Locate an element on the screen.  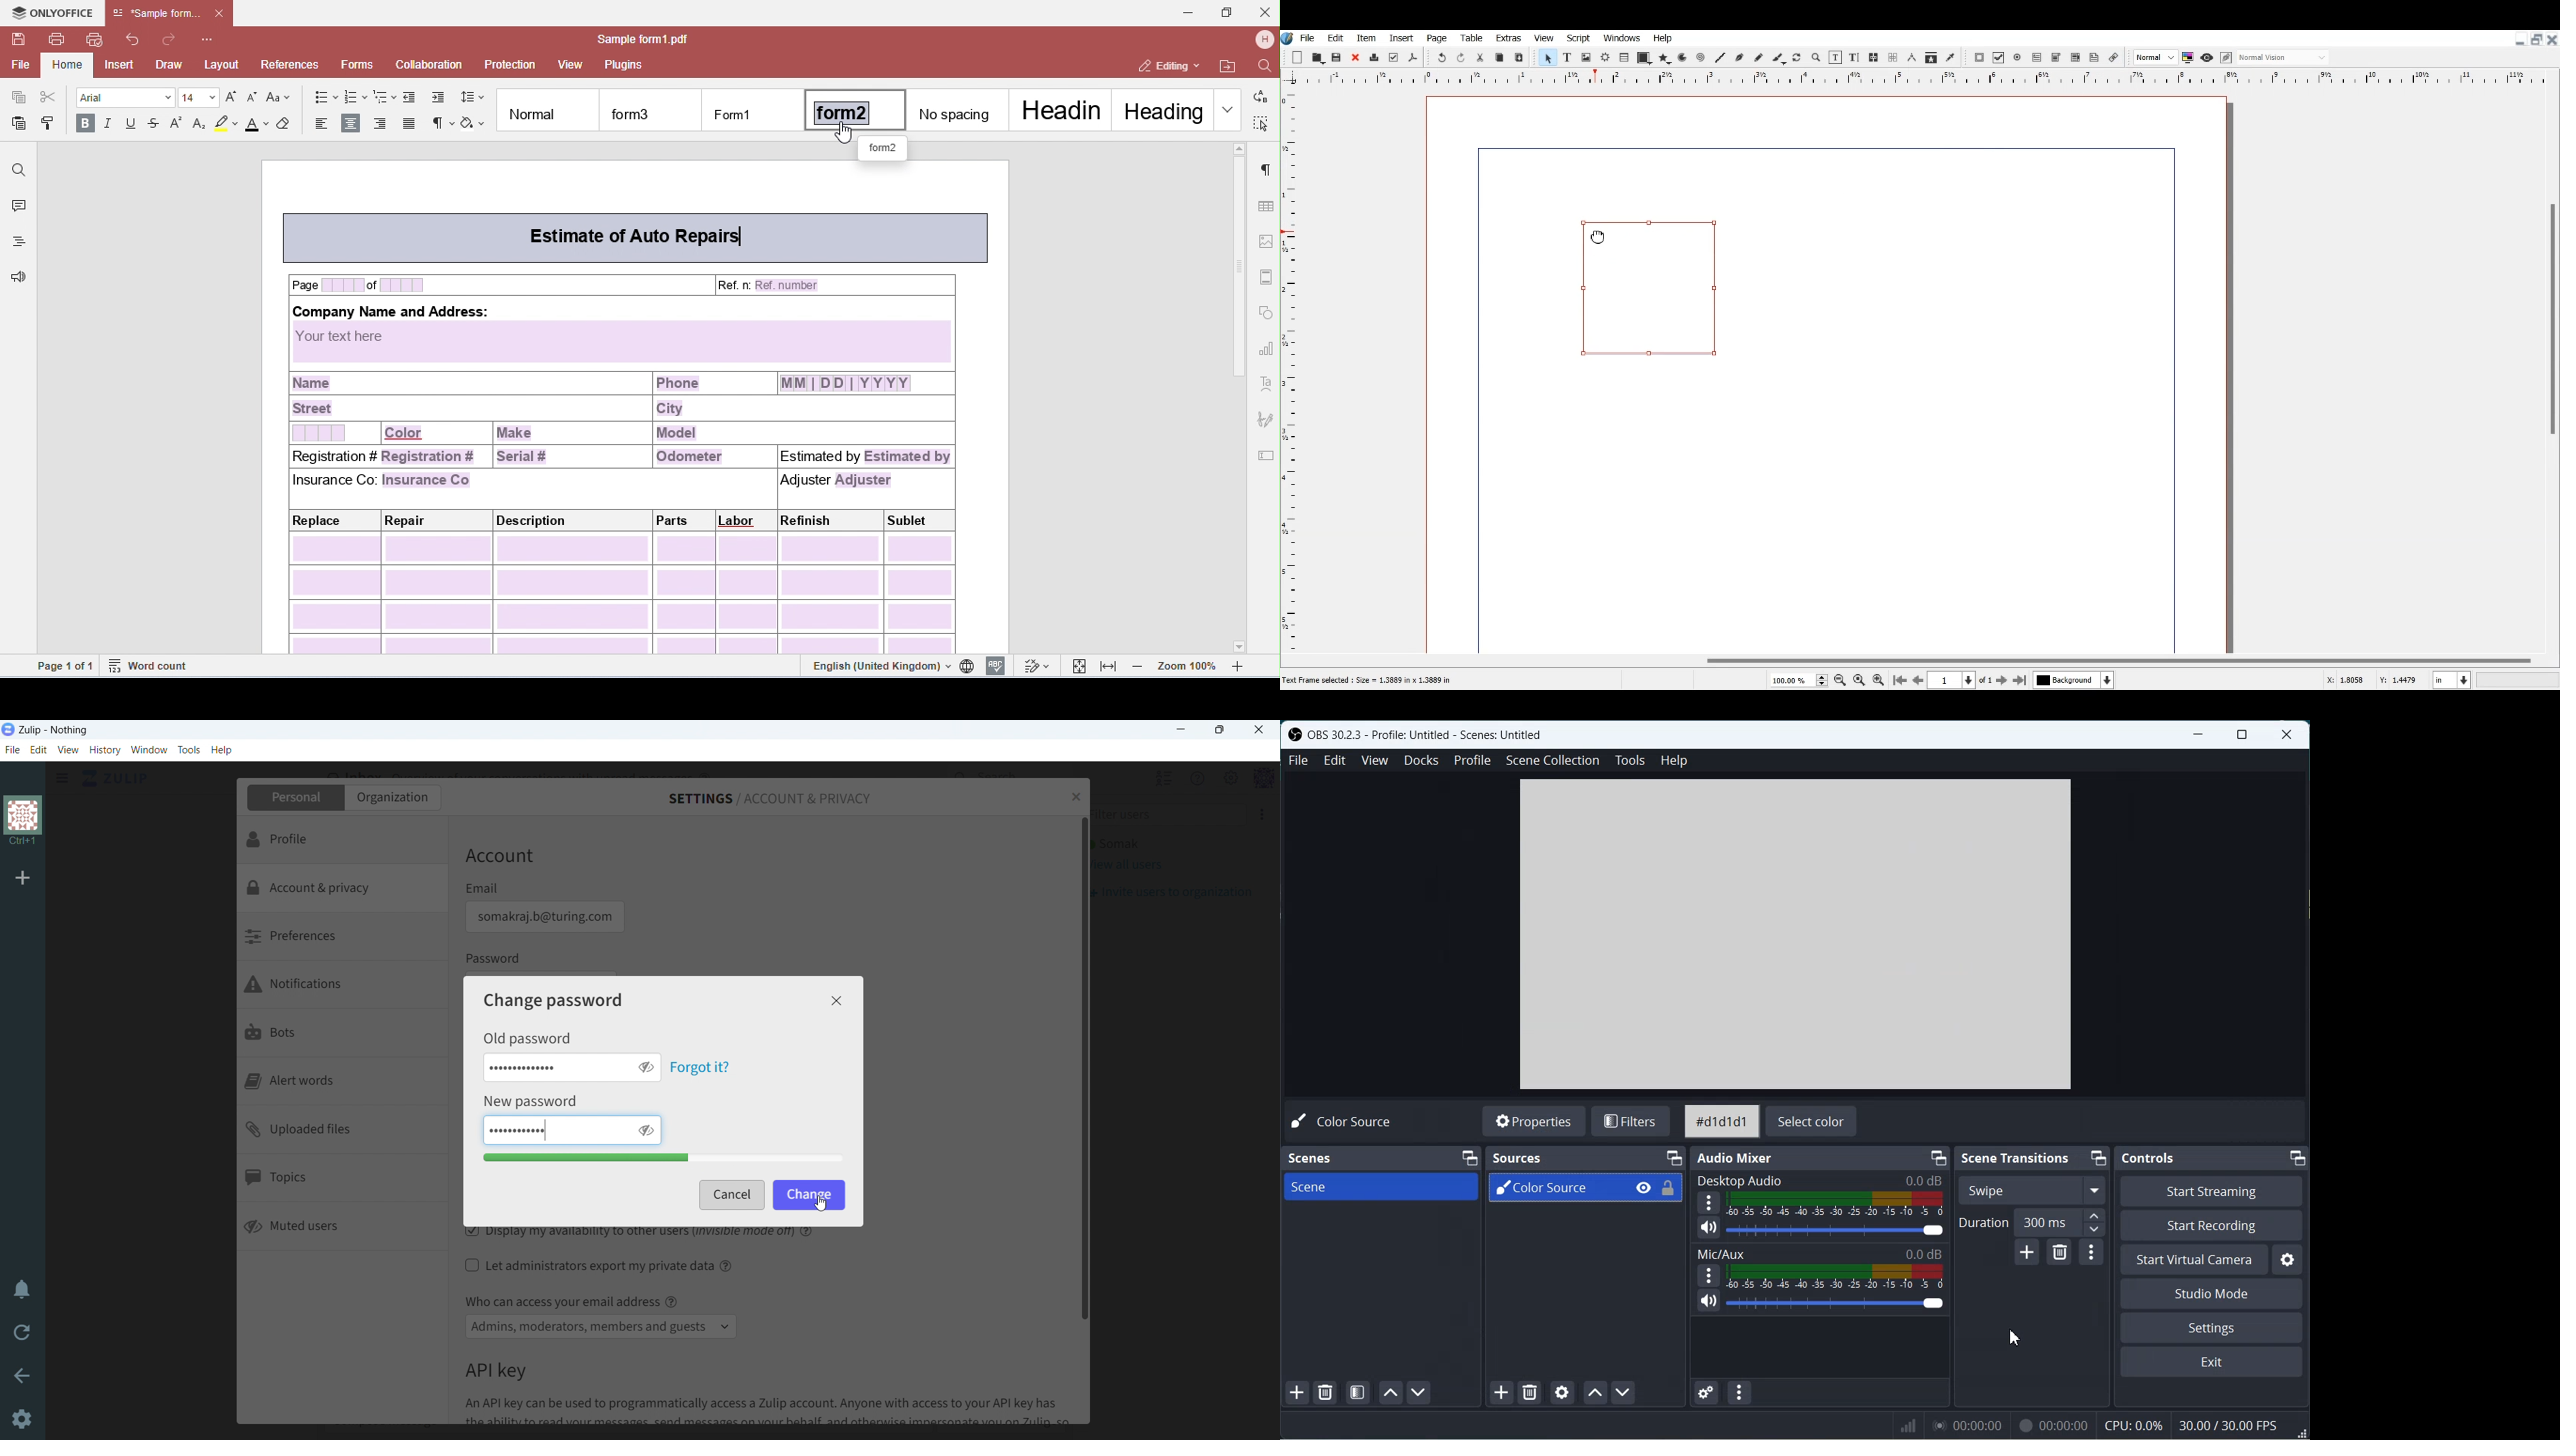
Logo is located at coordinates (1288, 38).